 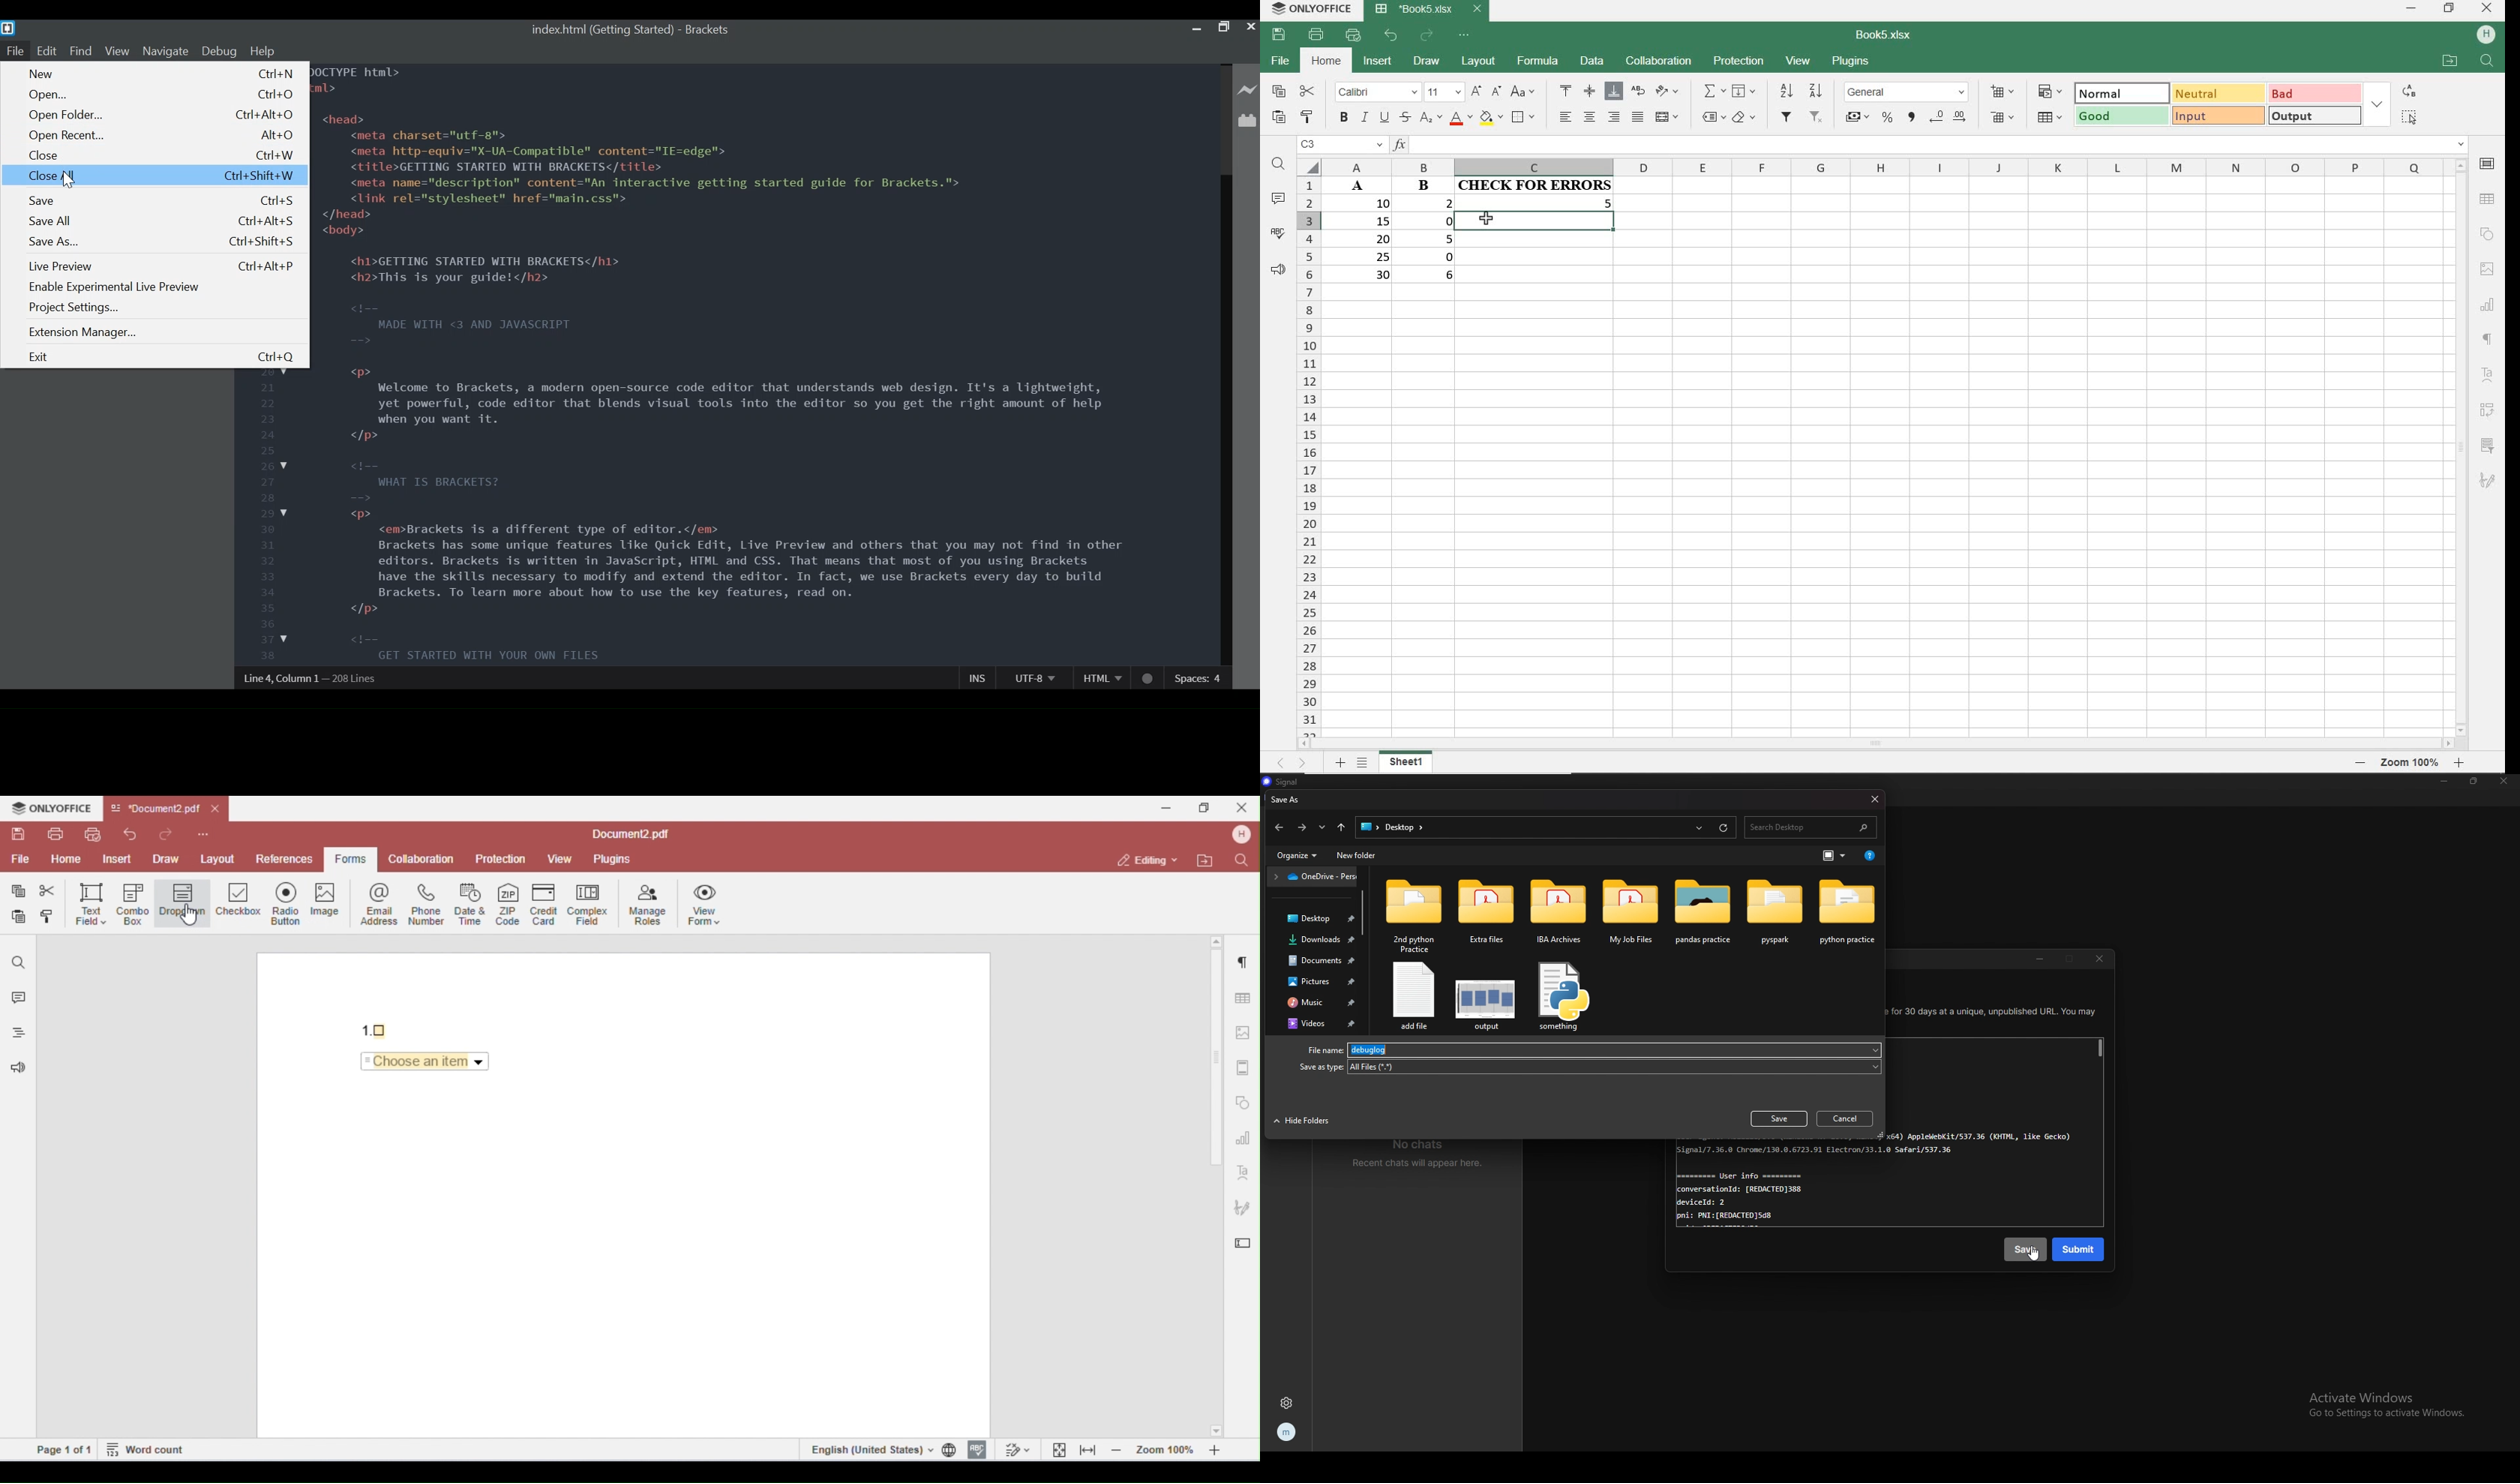 I want to click on Brackets Desktop Icon, so click(x=9, y=28).